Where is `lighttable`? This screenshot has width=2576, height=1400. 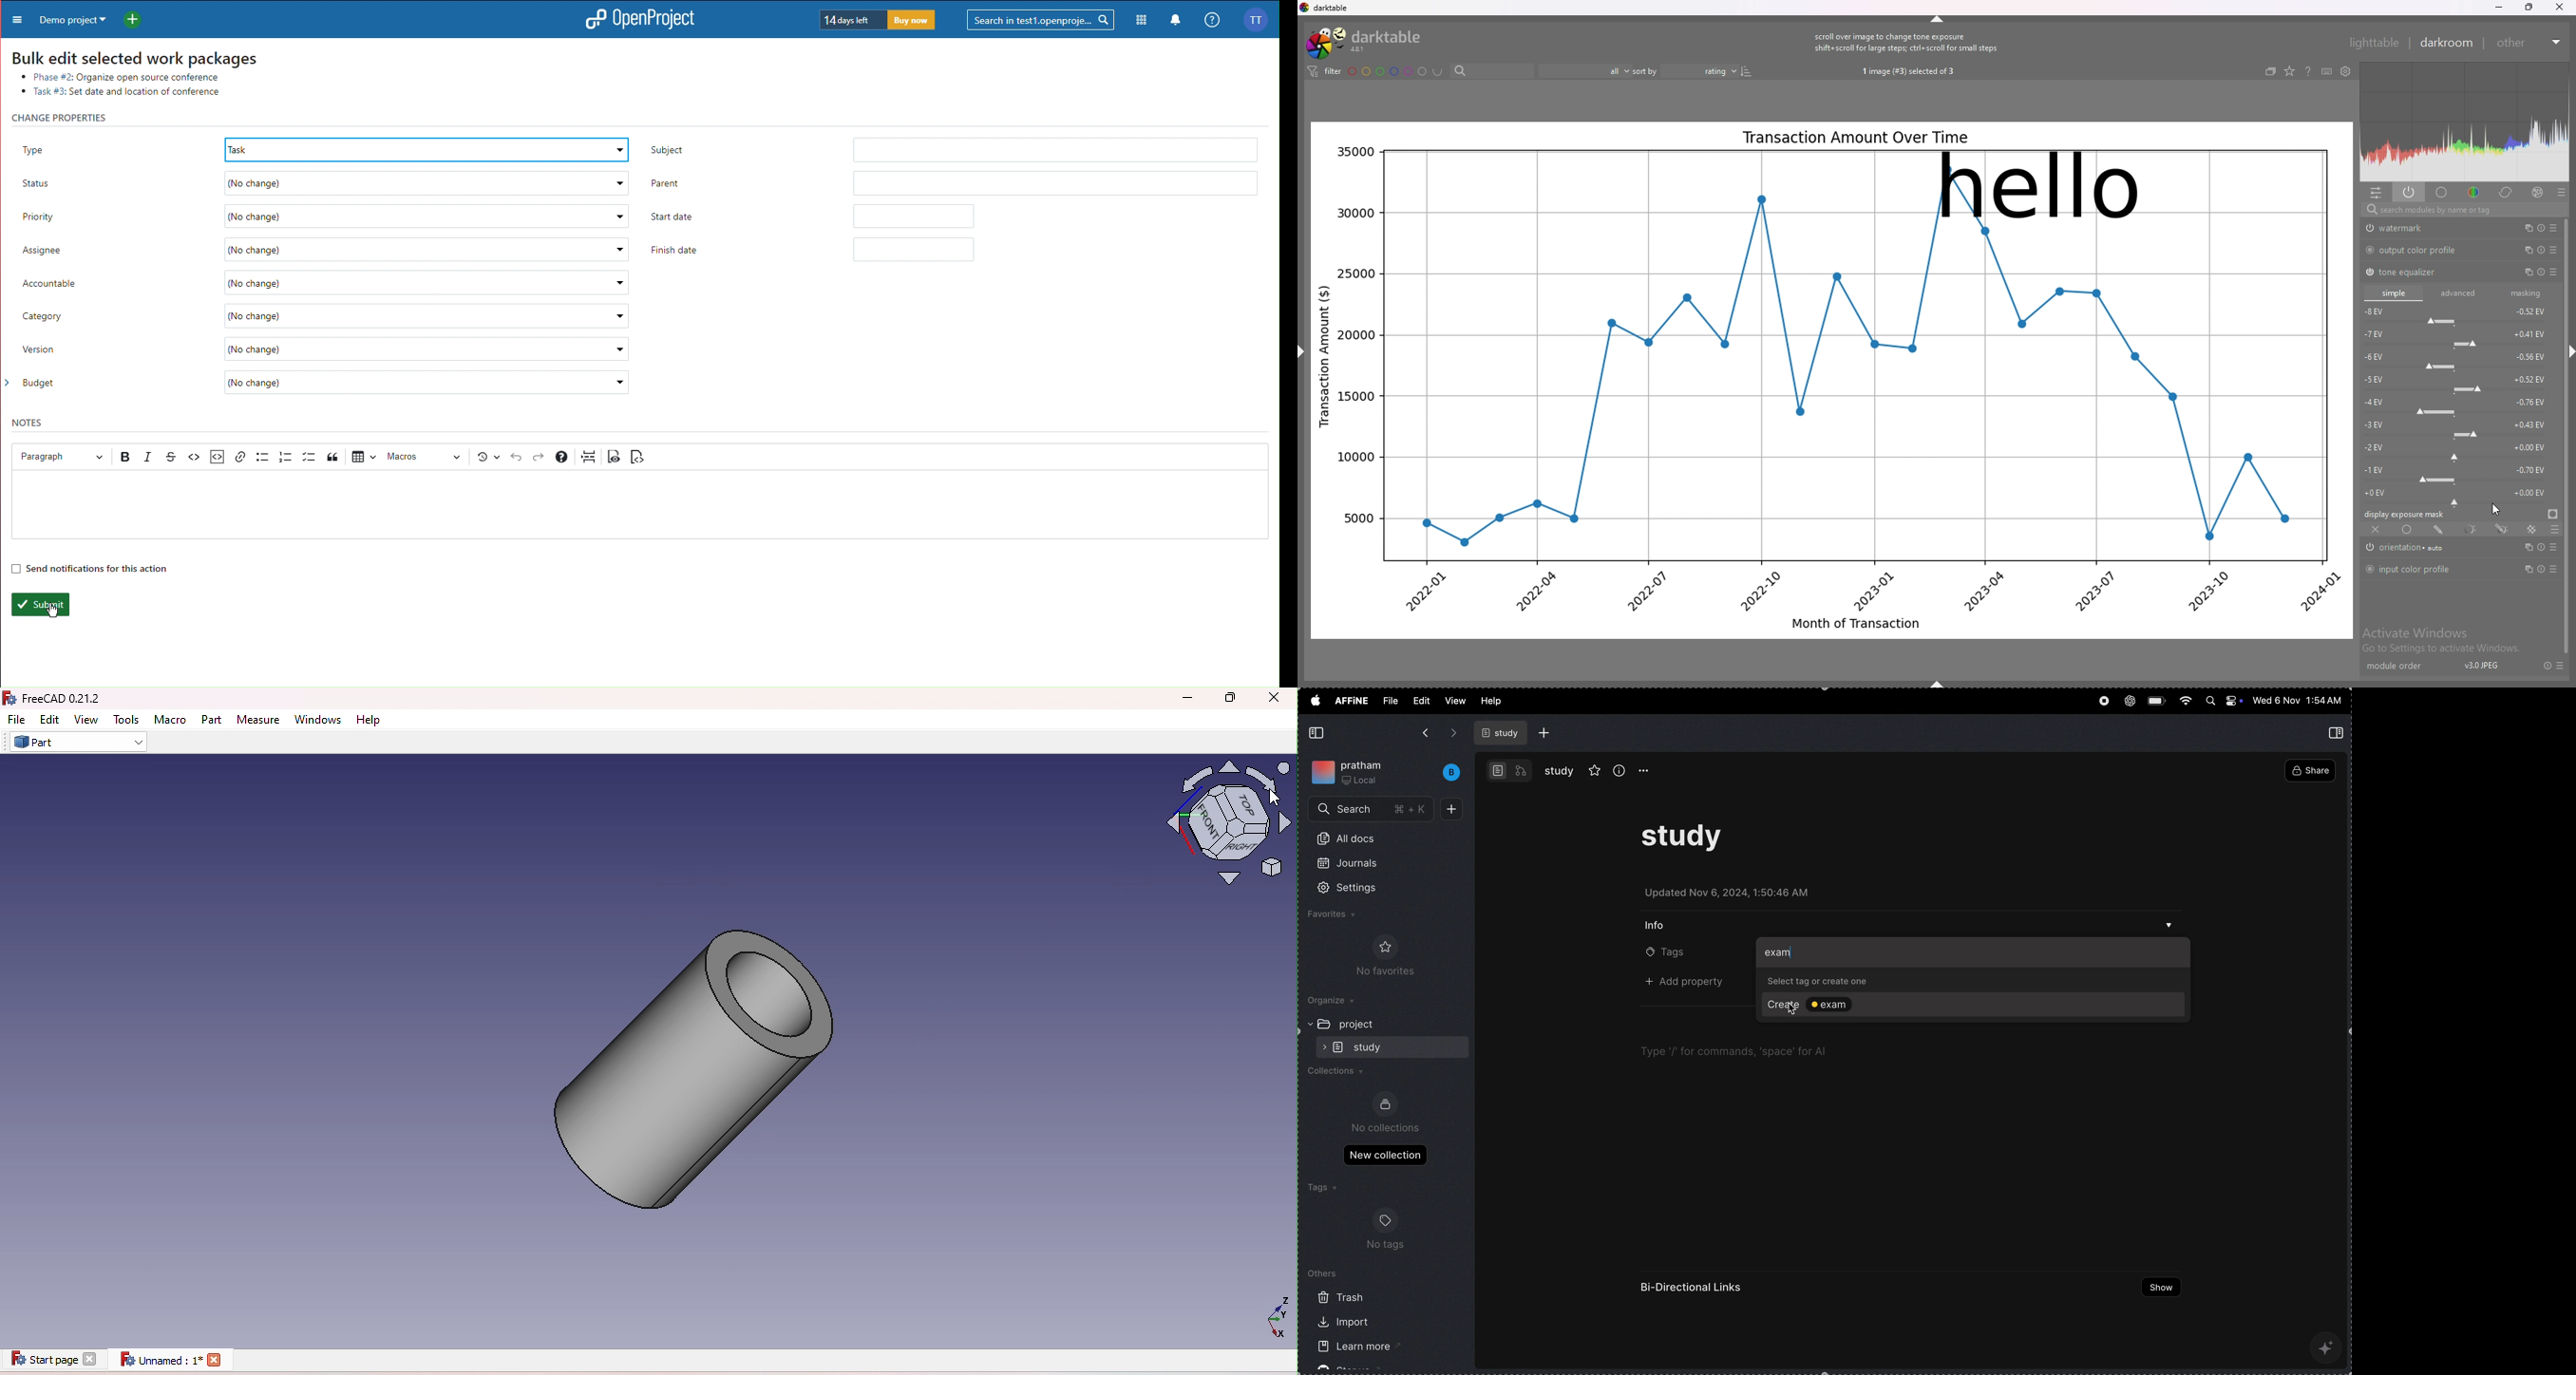 lighttable is located at coordinates (2375, 43).